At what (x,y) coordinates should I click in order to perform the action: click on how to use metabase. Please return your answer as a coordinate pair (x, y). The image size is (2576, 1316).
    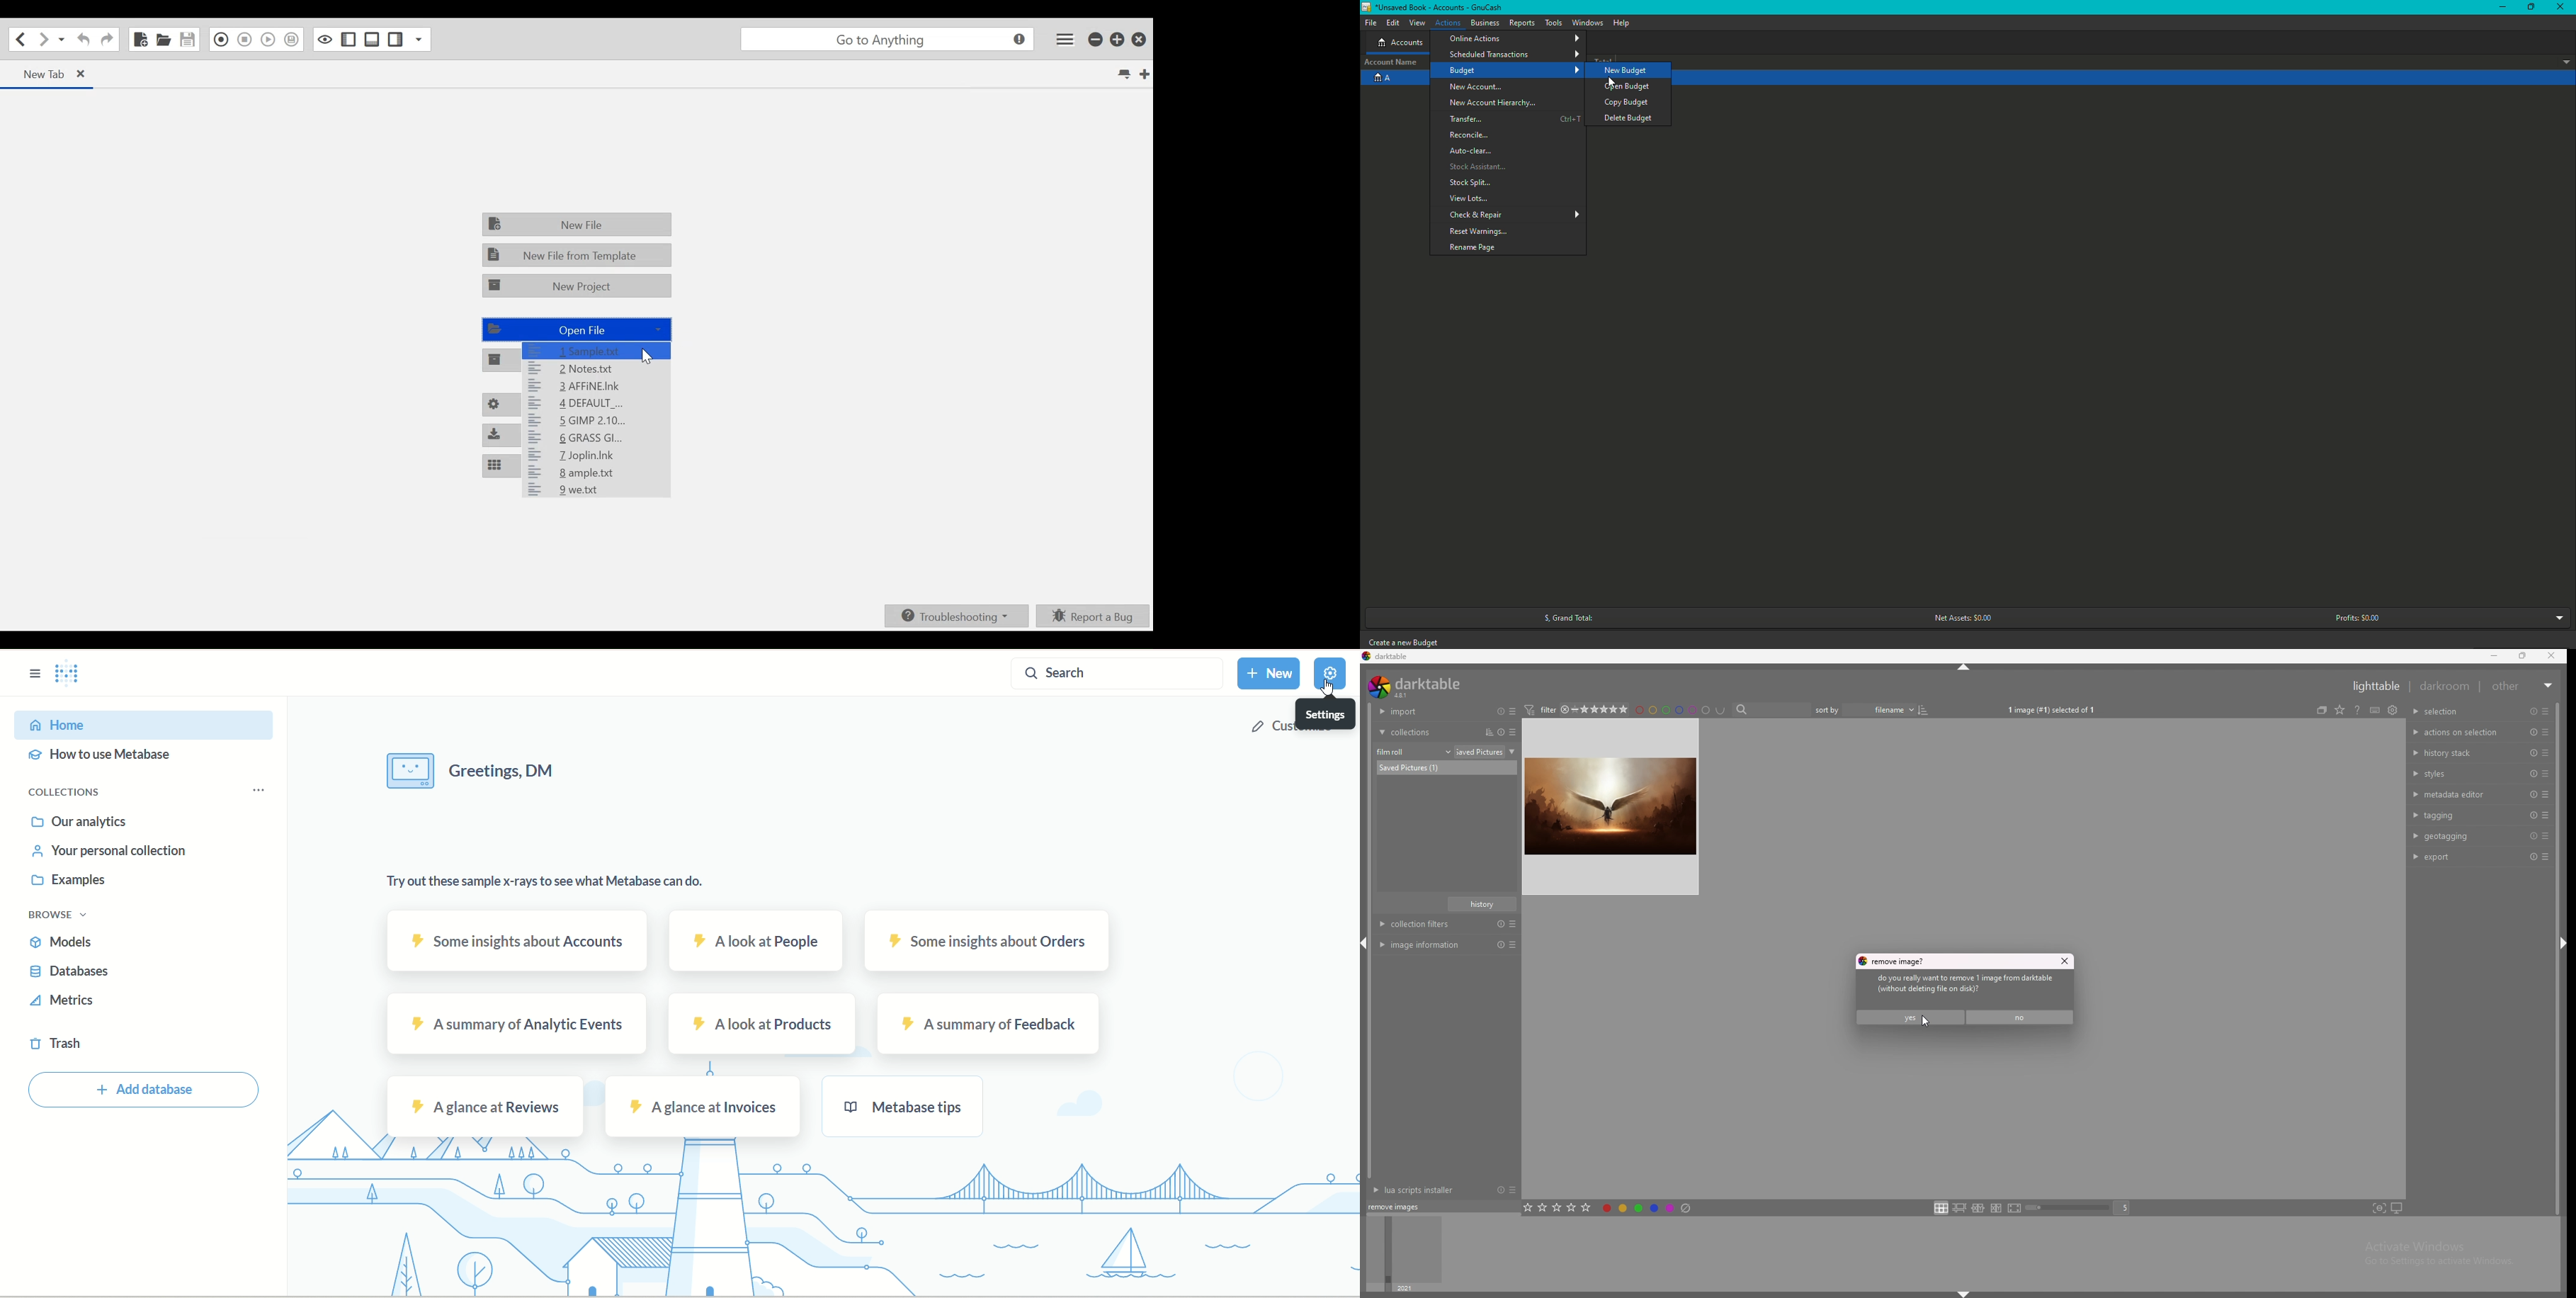
    Looking at the image, I should click on (103, 757).